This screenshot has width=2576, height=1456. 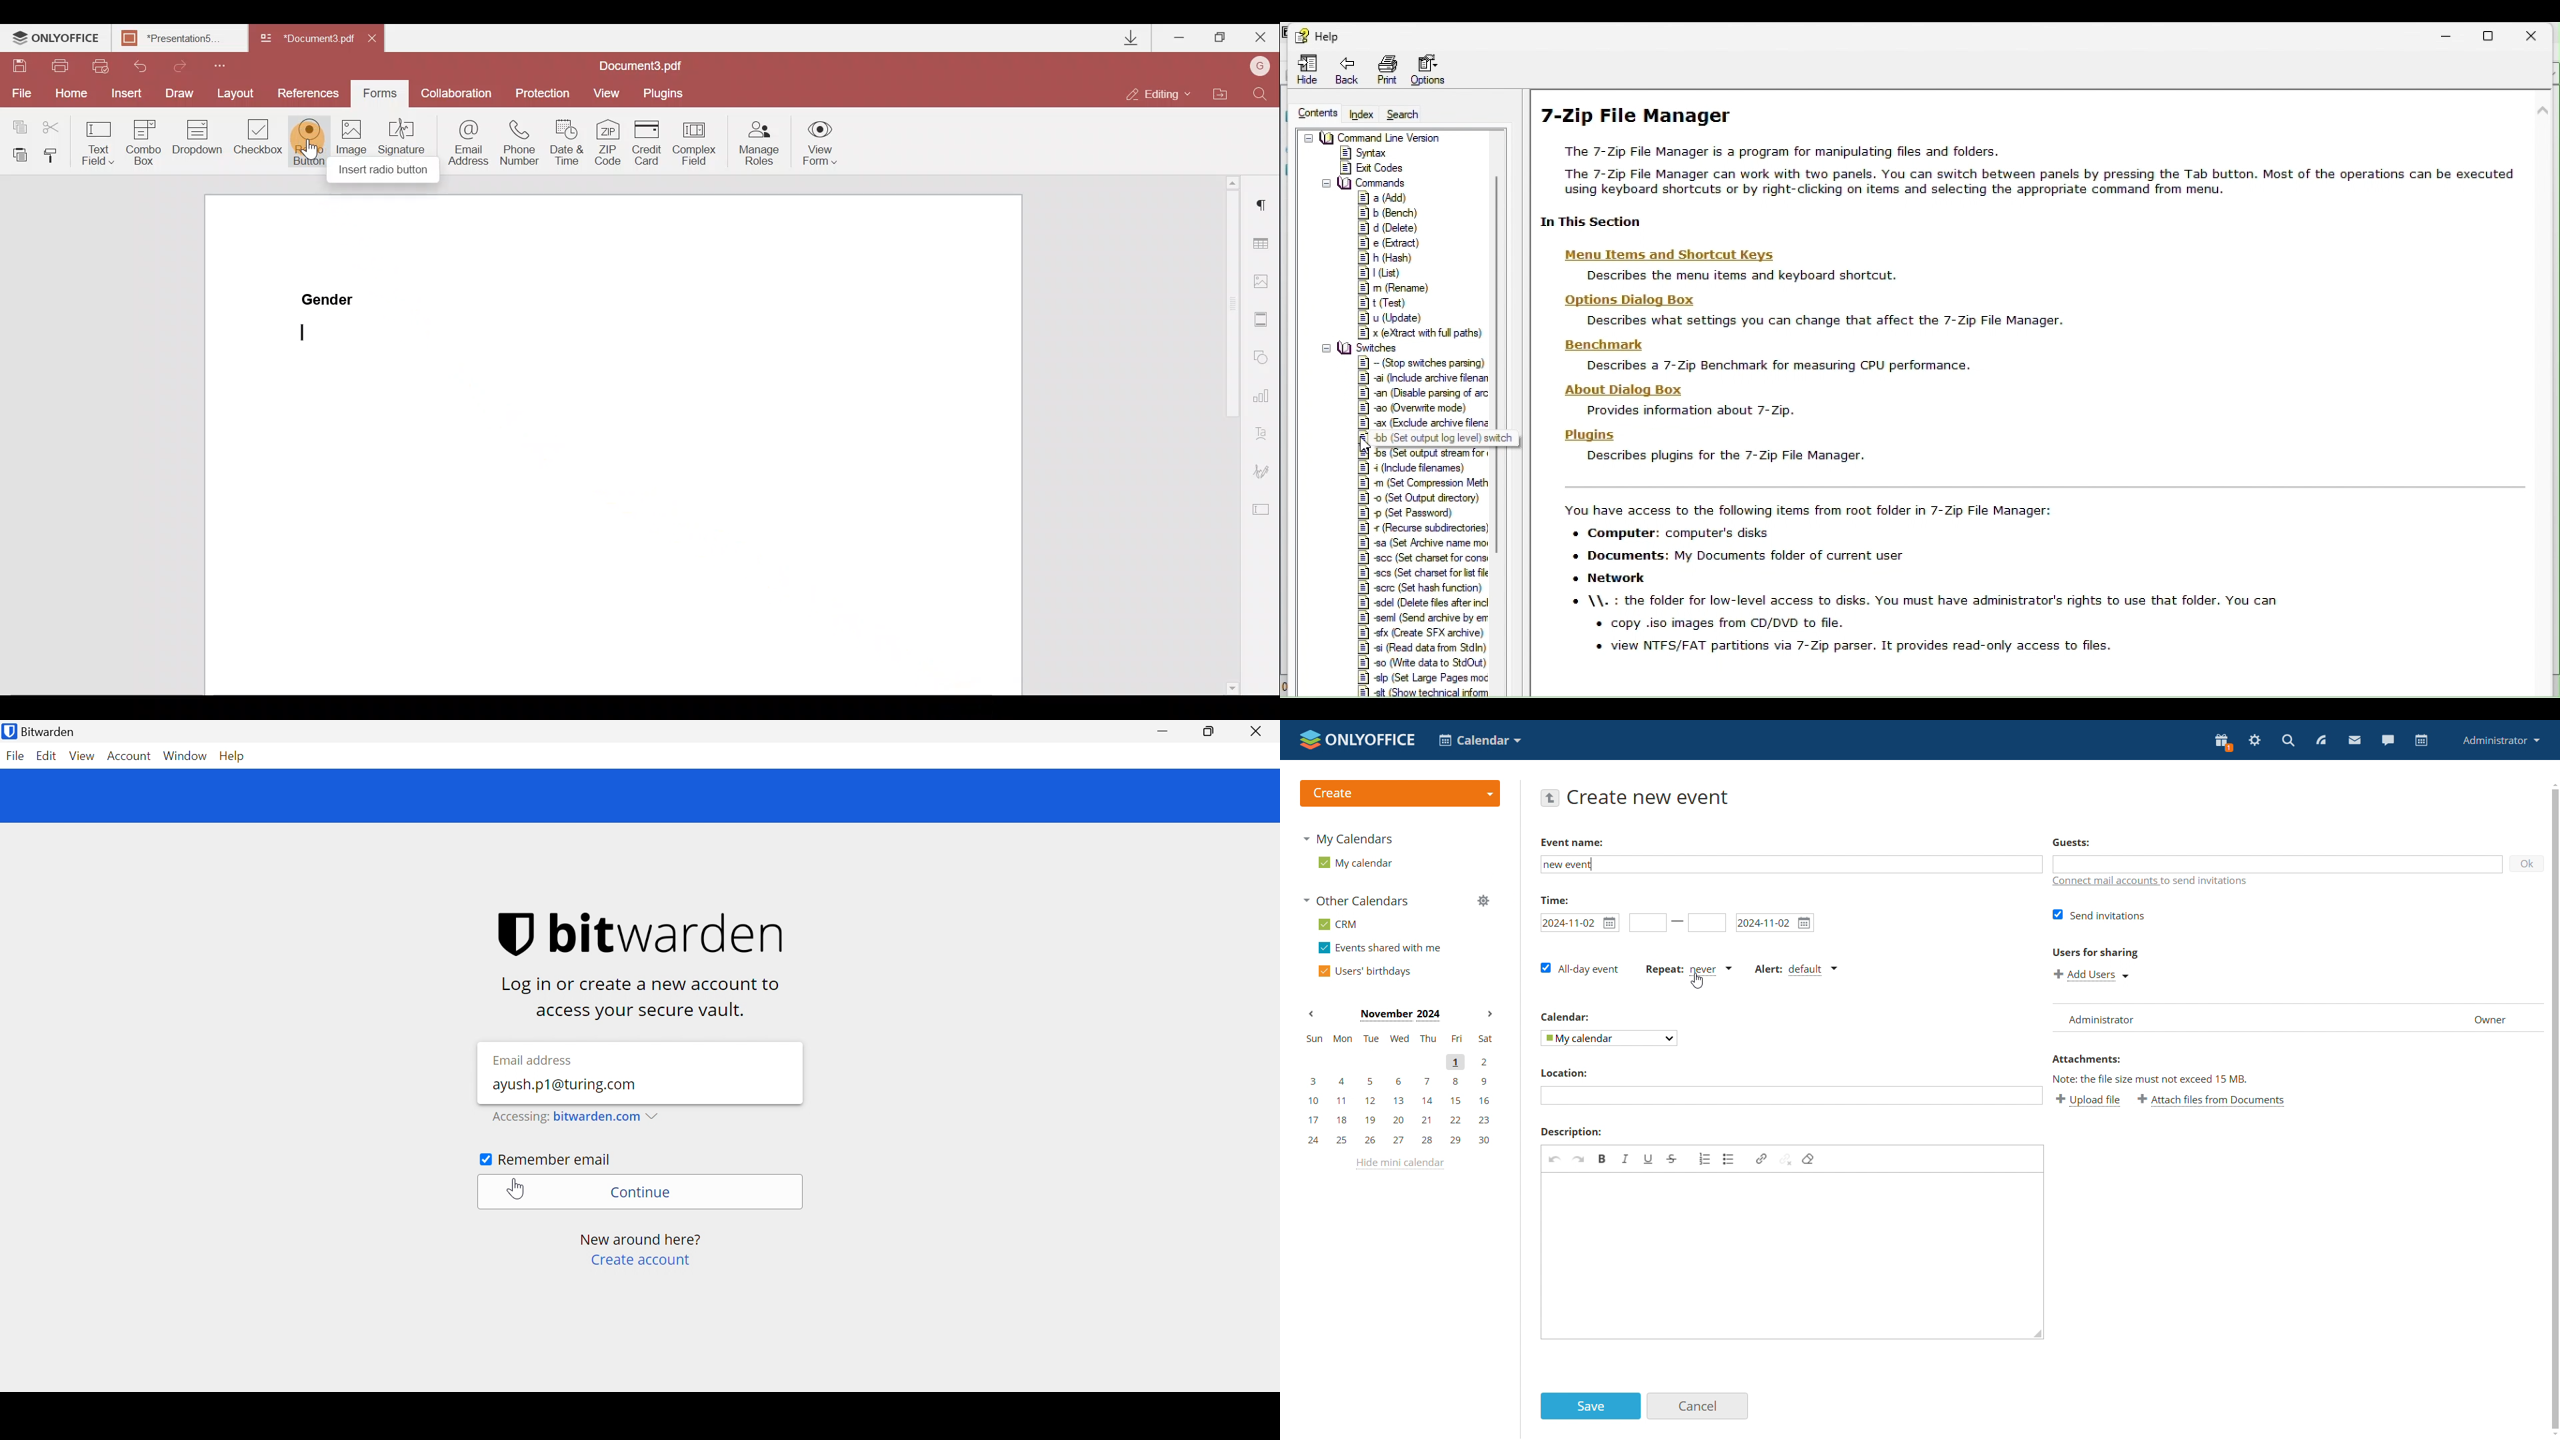 What do you see at coordinates (563, 1086) in the screenshot?
I see `ayush.p1@turing.com` at bounding box center [563, 1086].